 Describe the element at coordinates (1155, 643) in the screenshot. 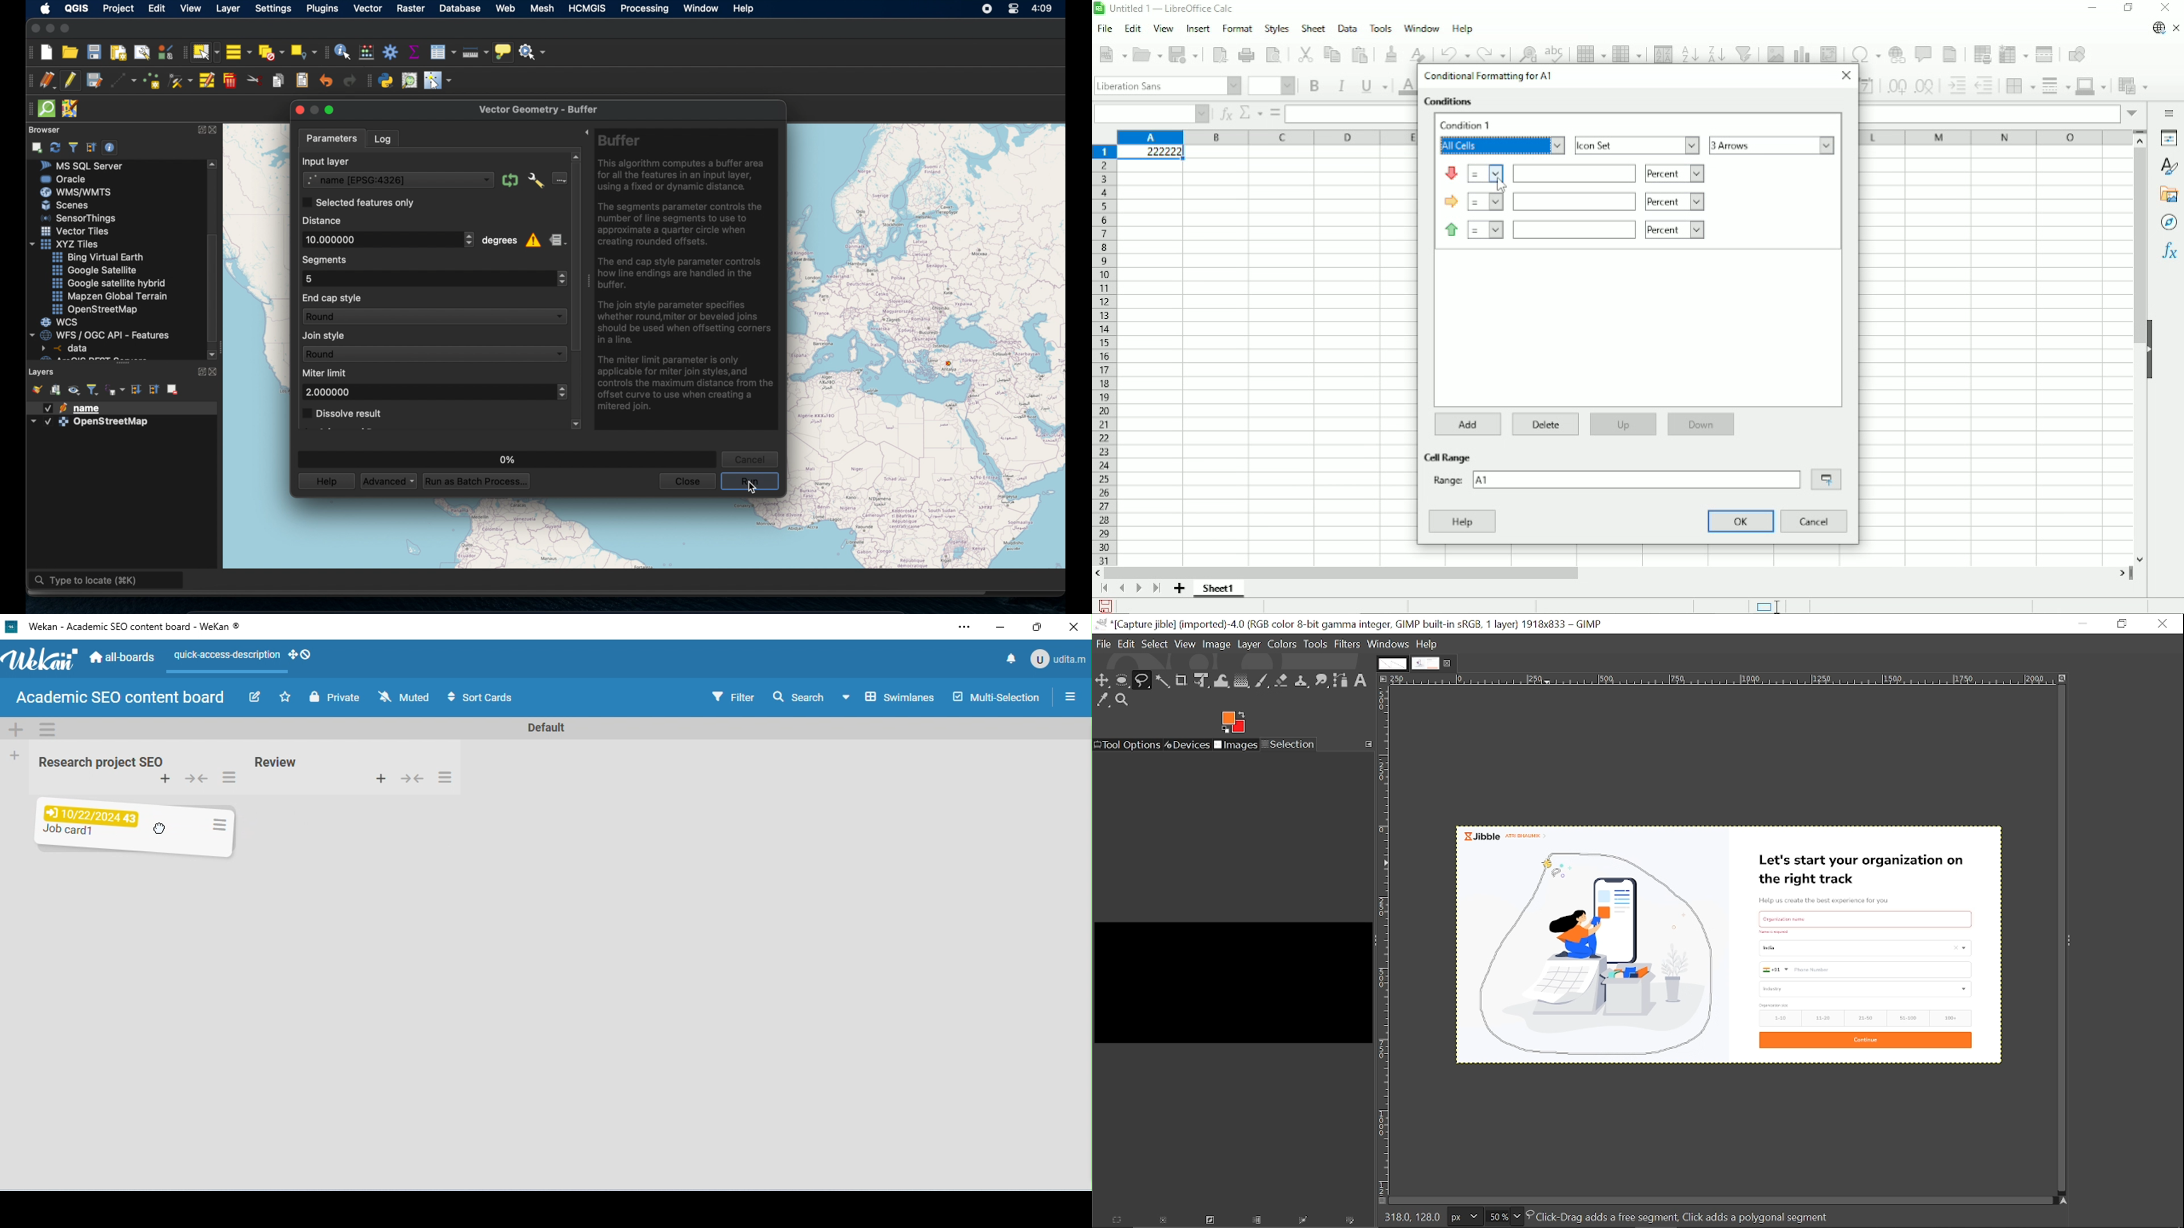

I see `Select` at that location.